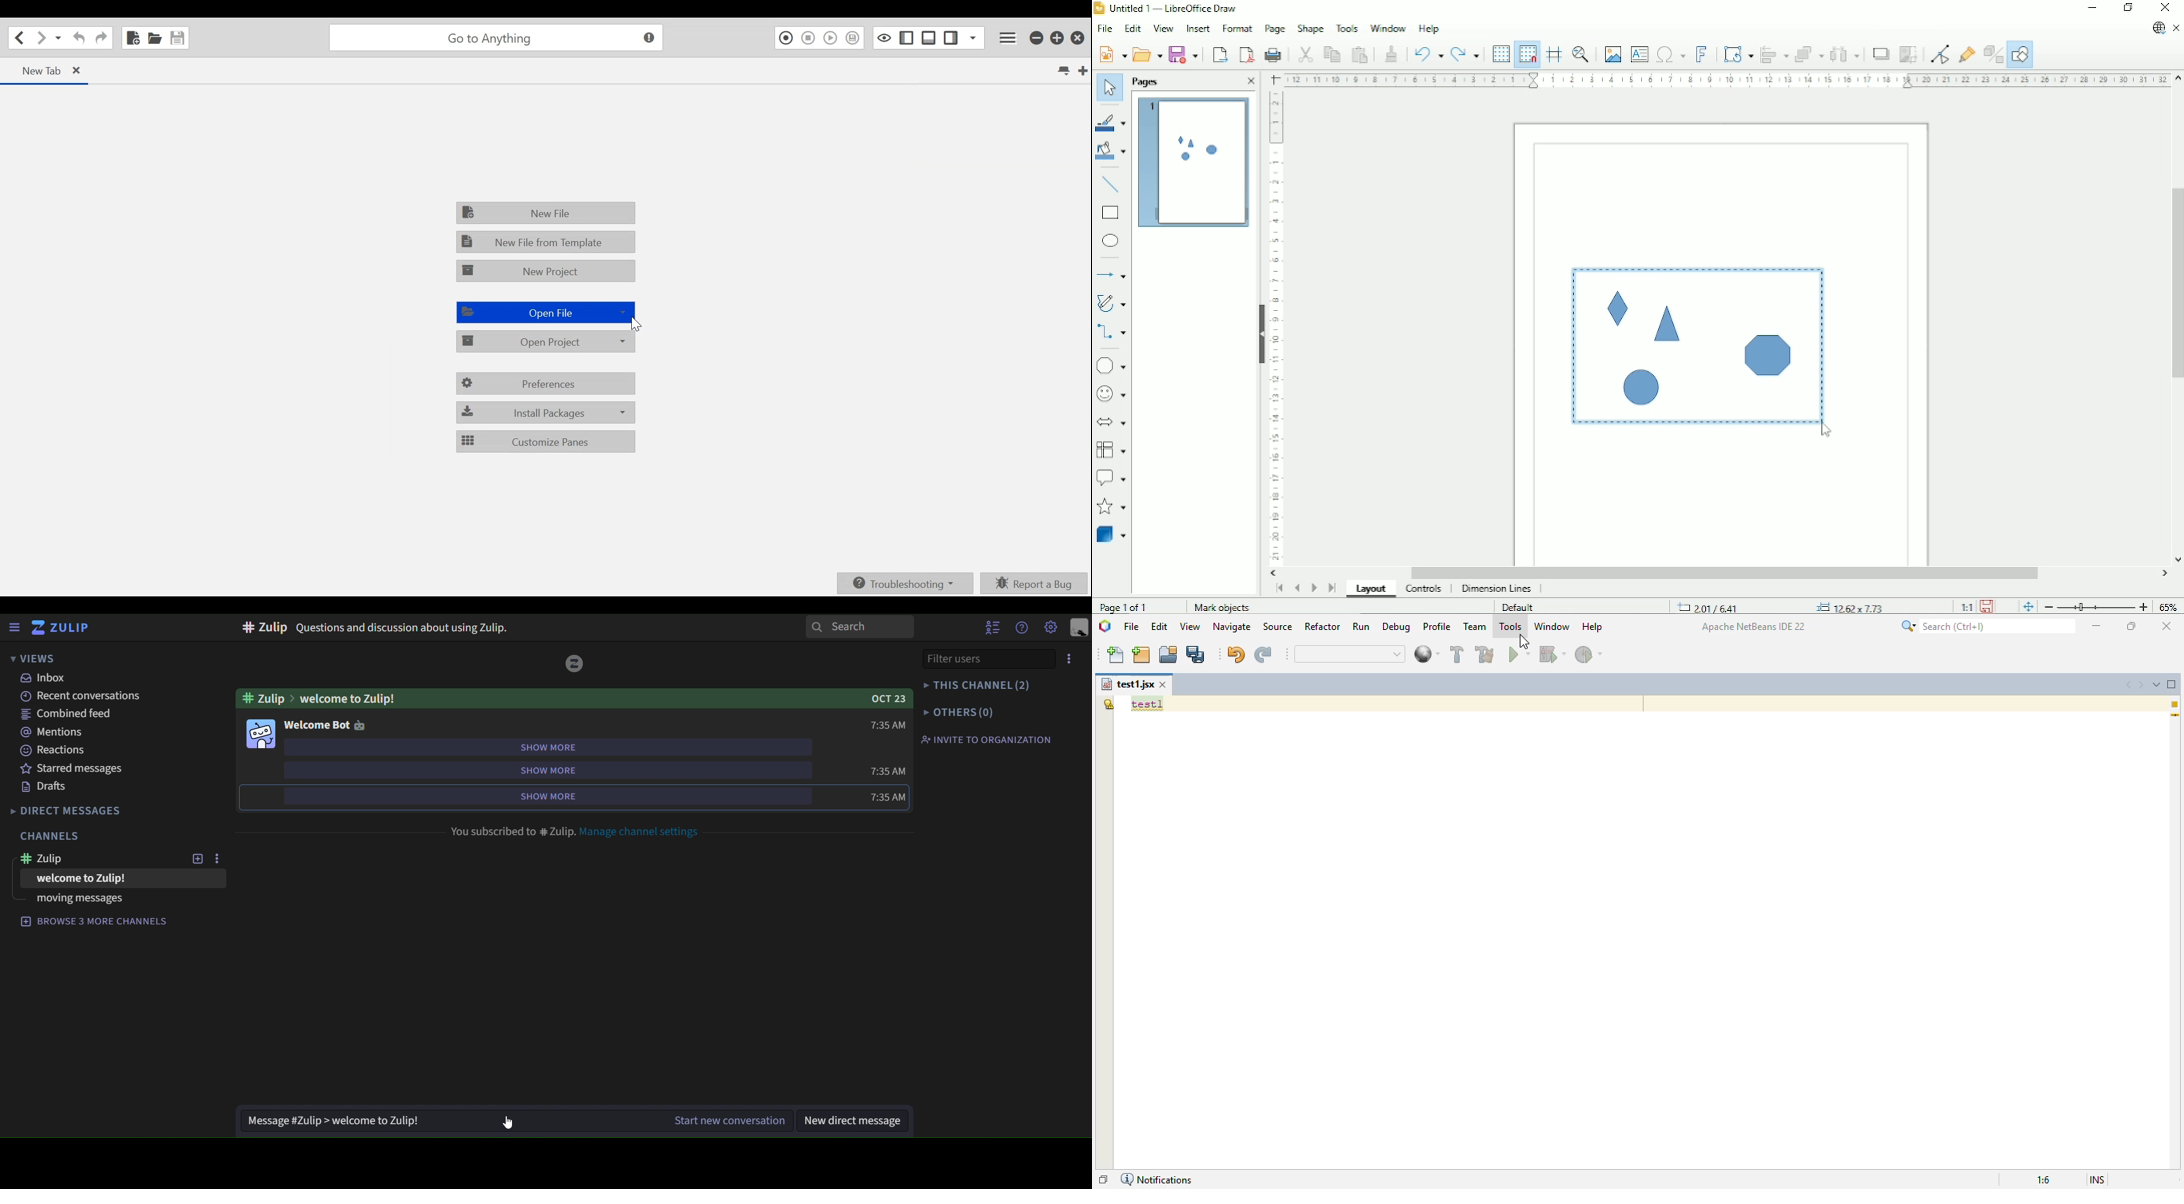  I want to click on Ellipse, so click(1111, 241).